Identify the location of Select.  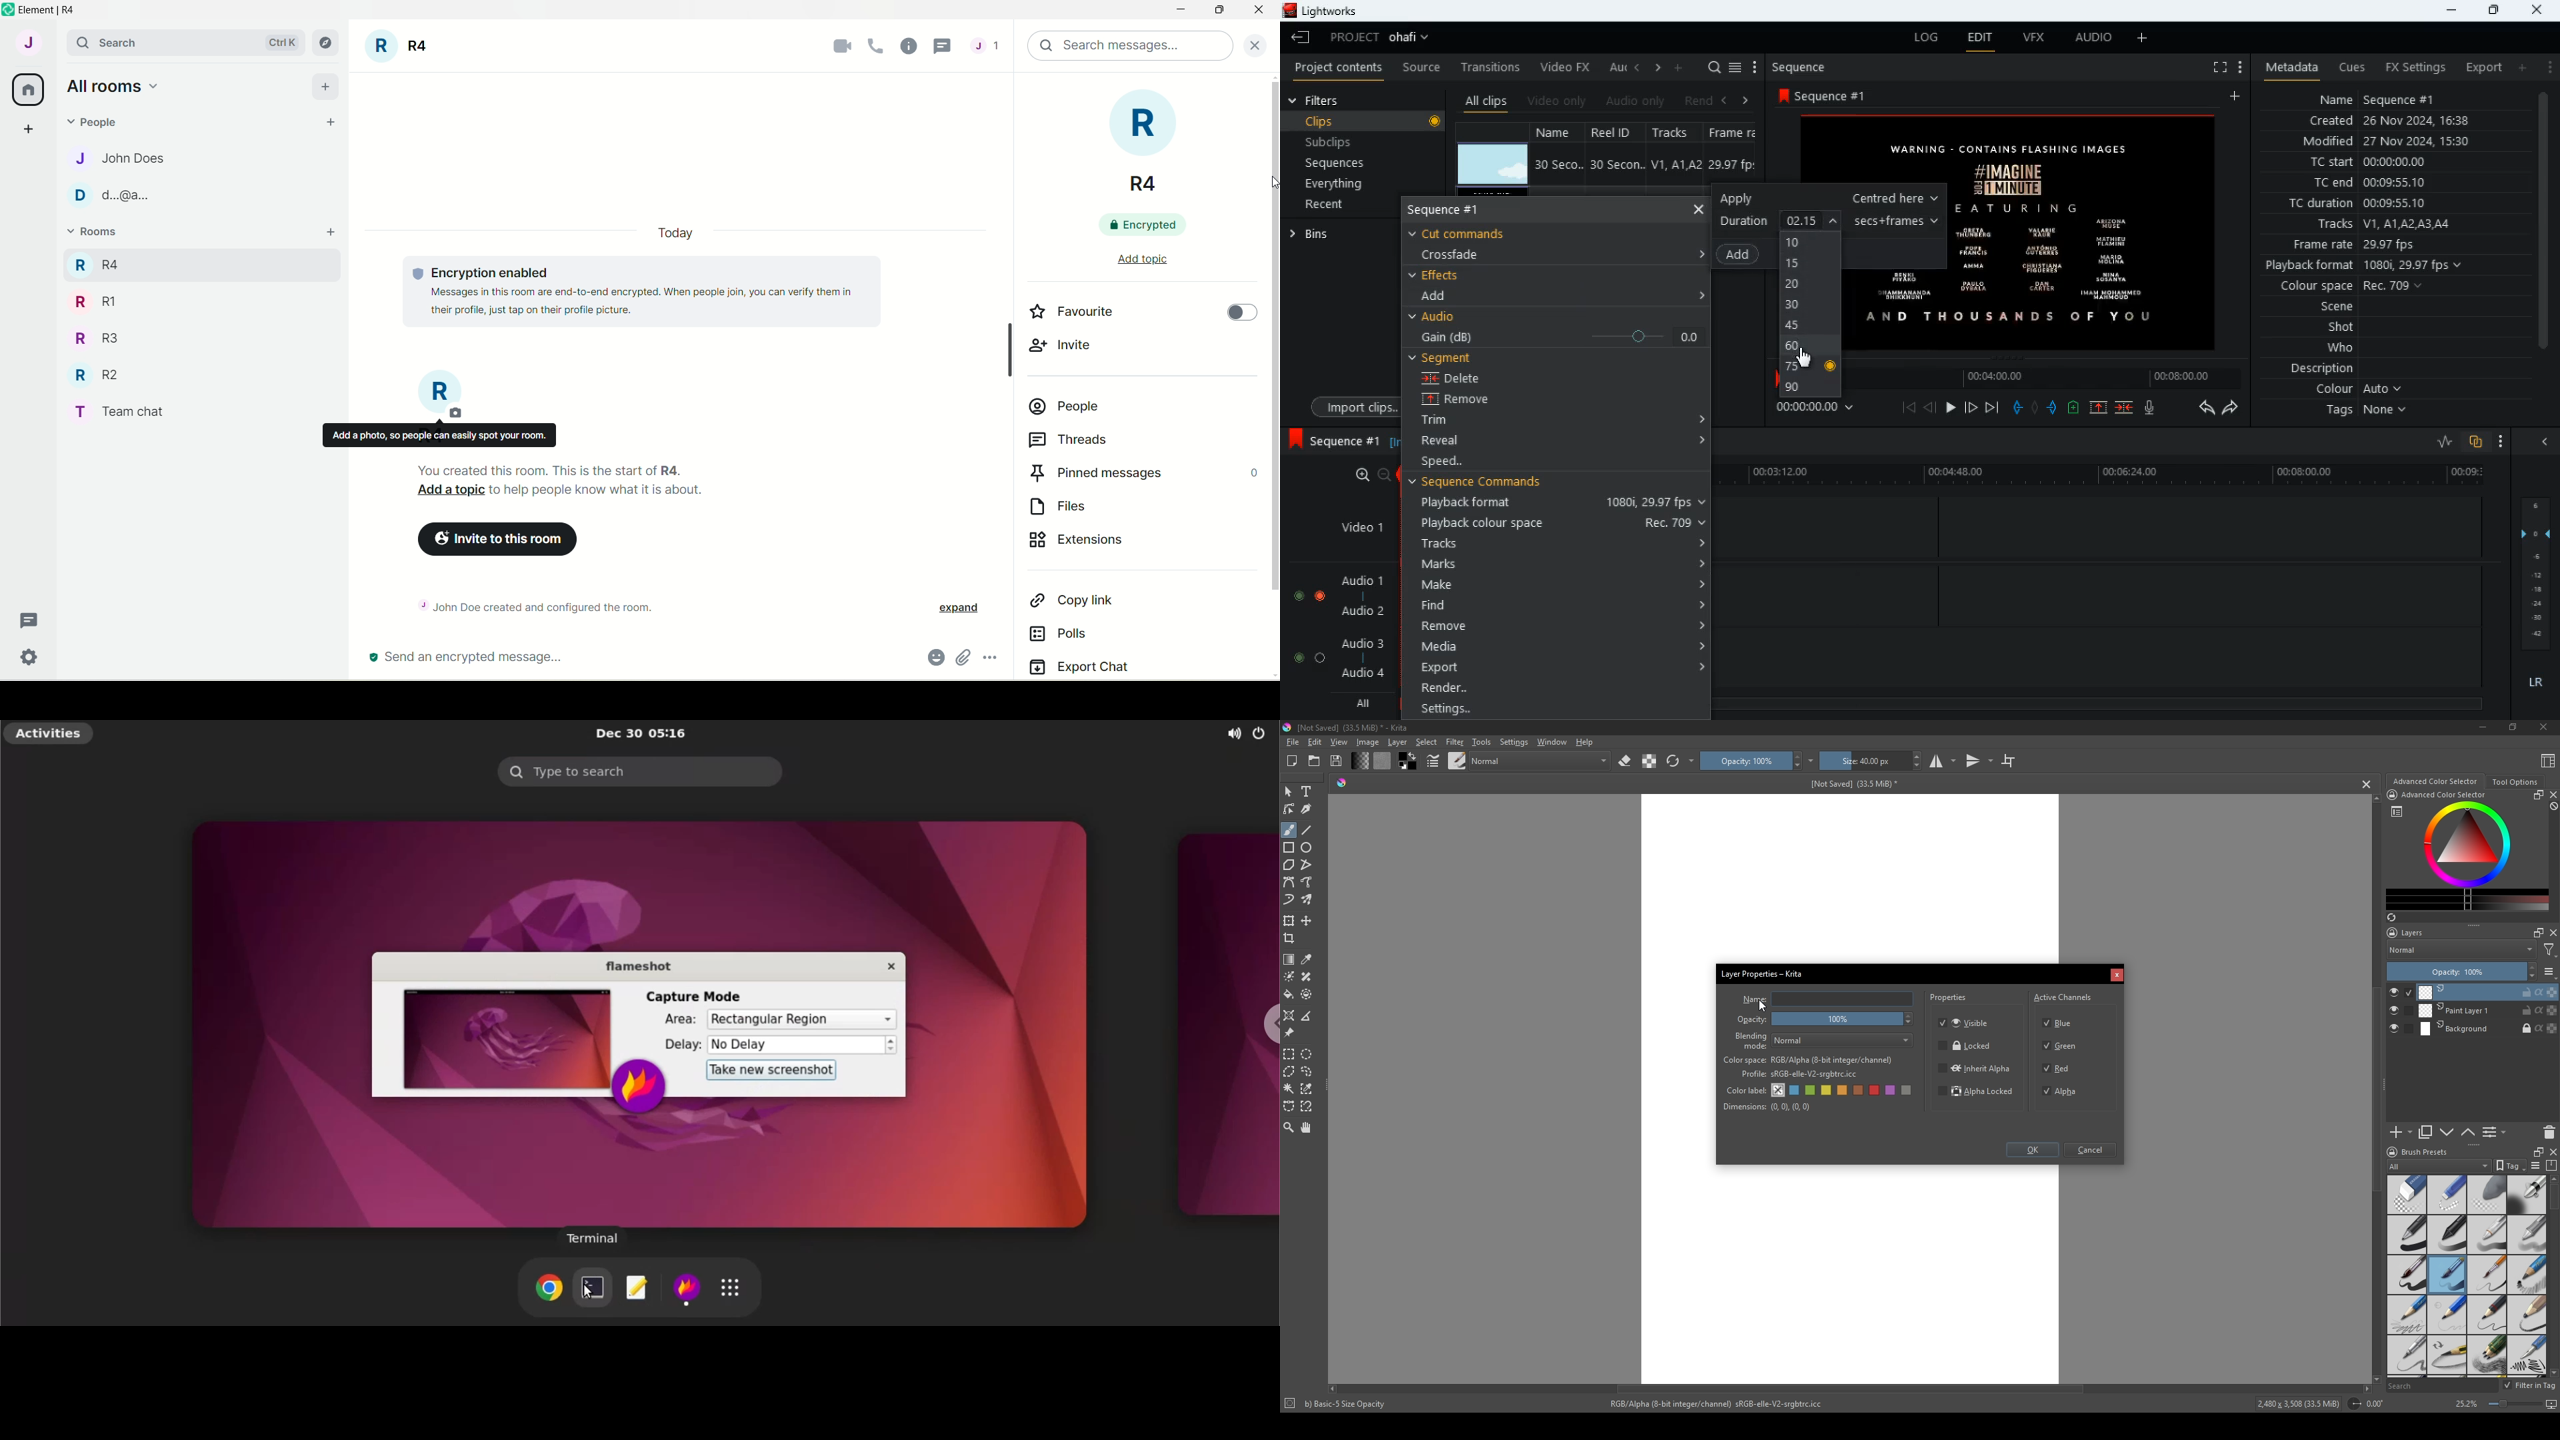
(1427, 742).